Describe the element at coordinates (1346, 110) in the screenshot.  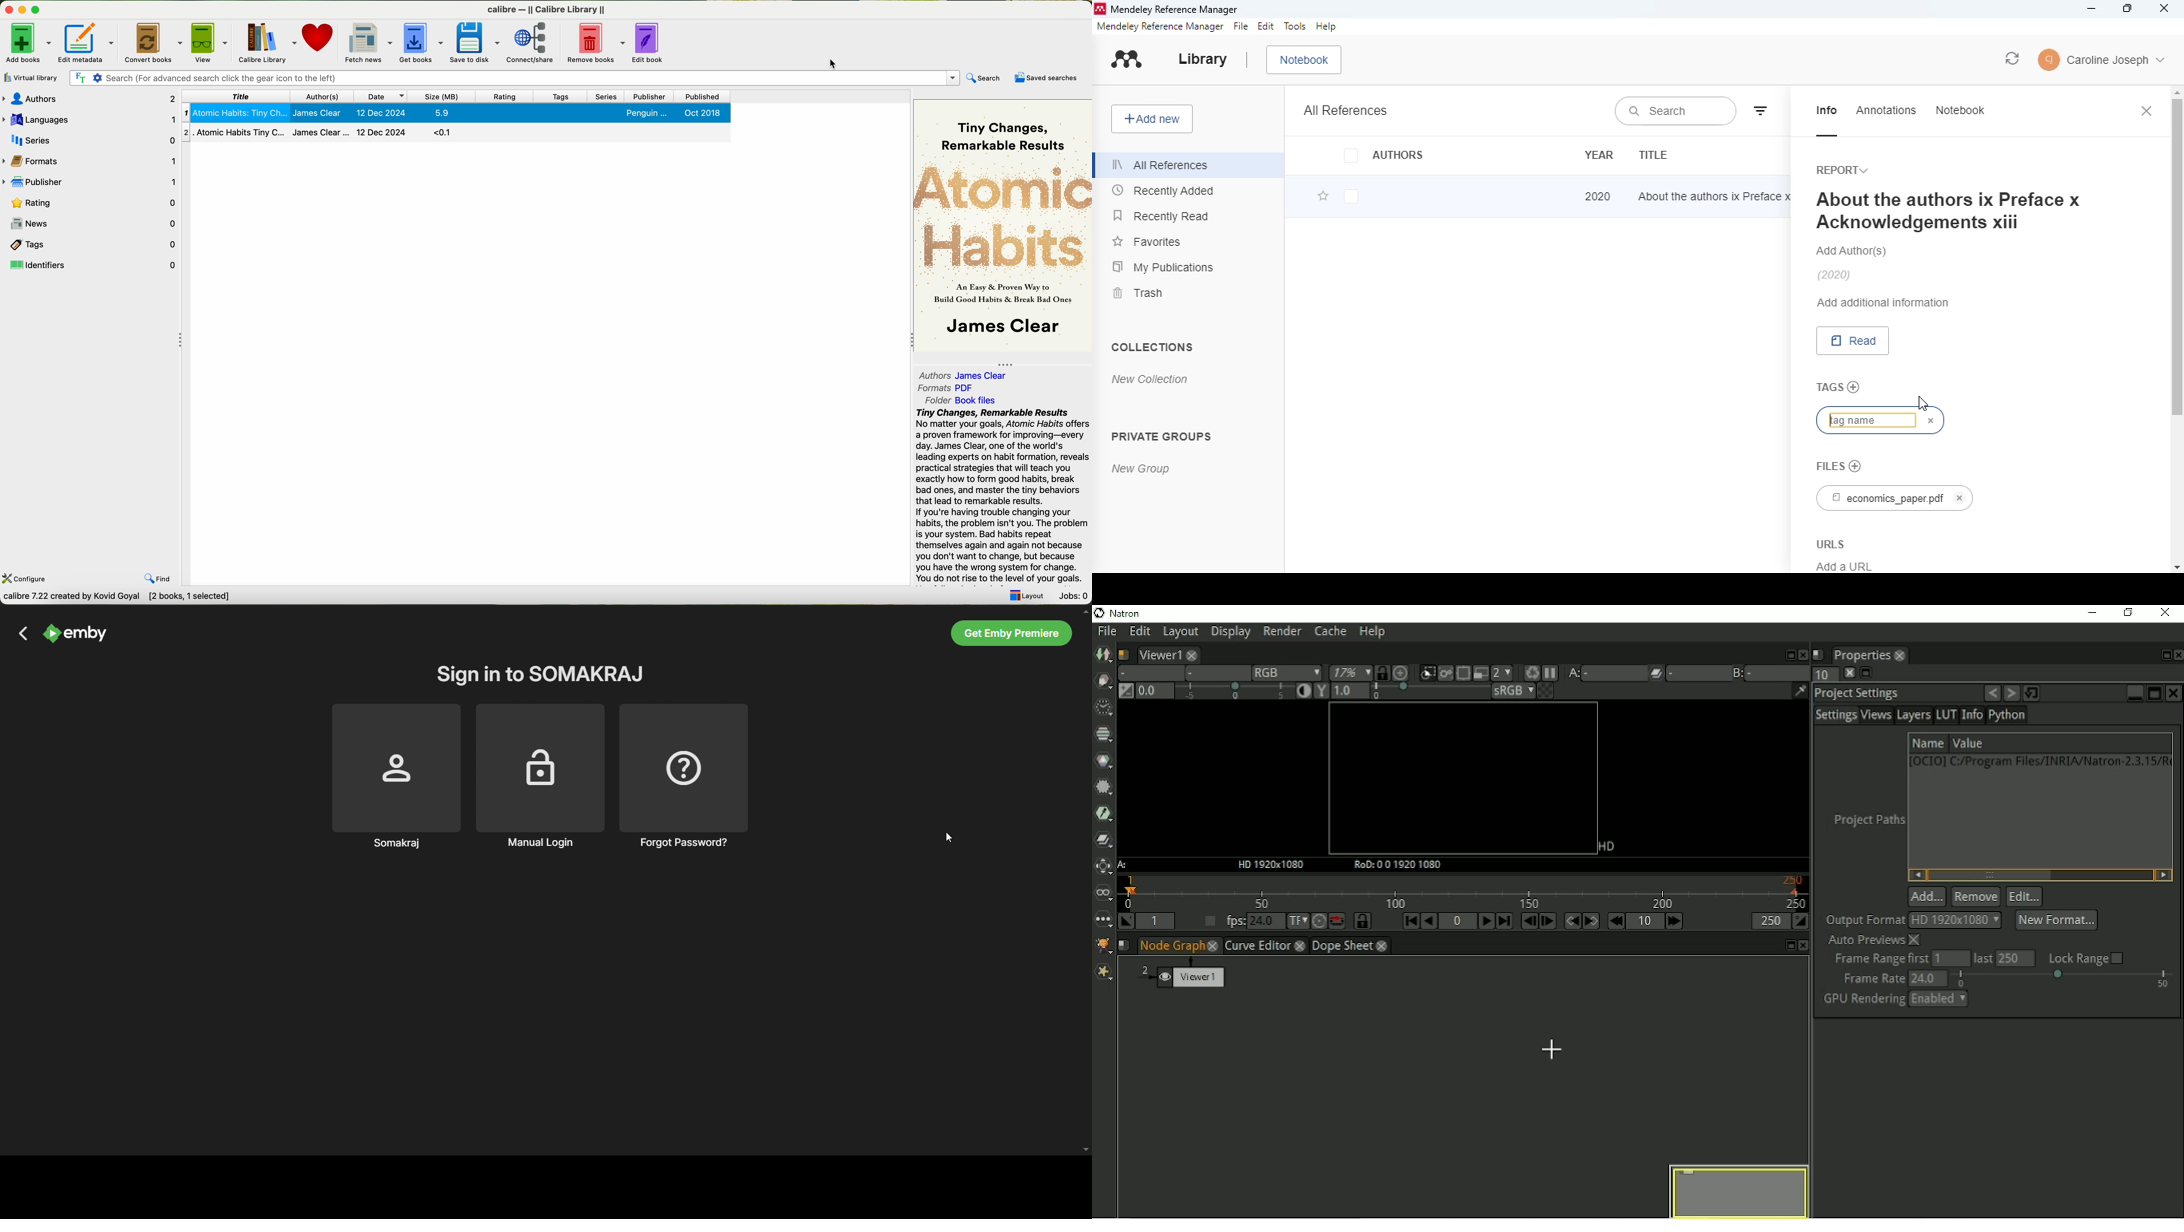
I see `all references` at that location.